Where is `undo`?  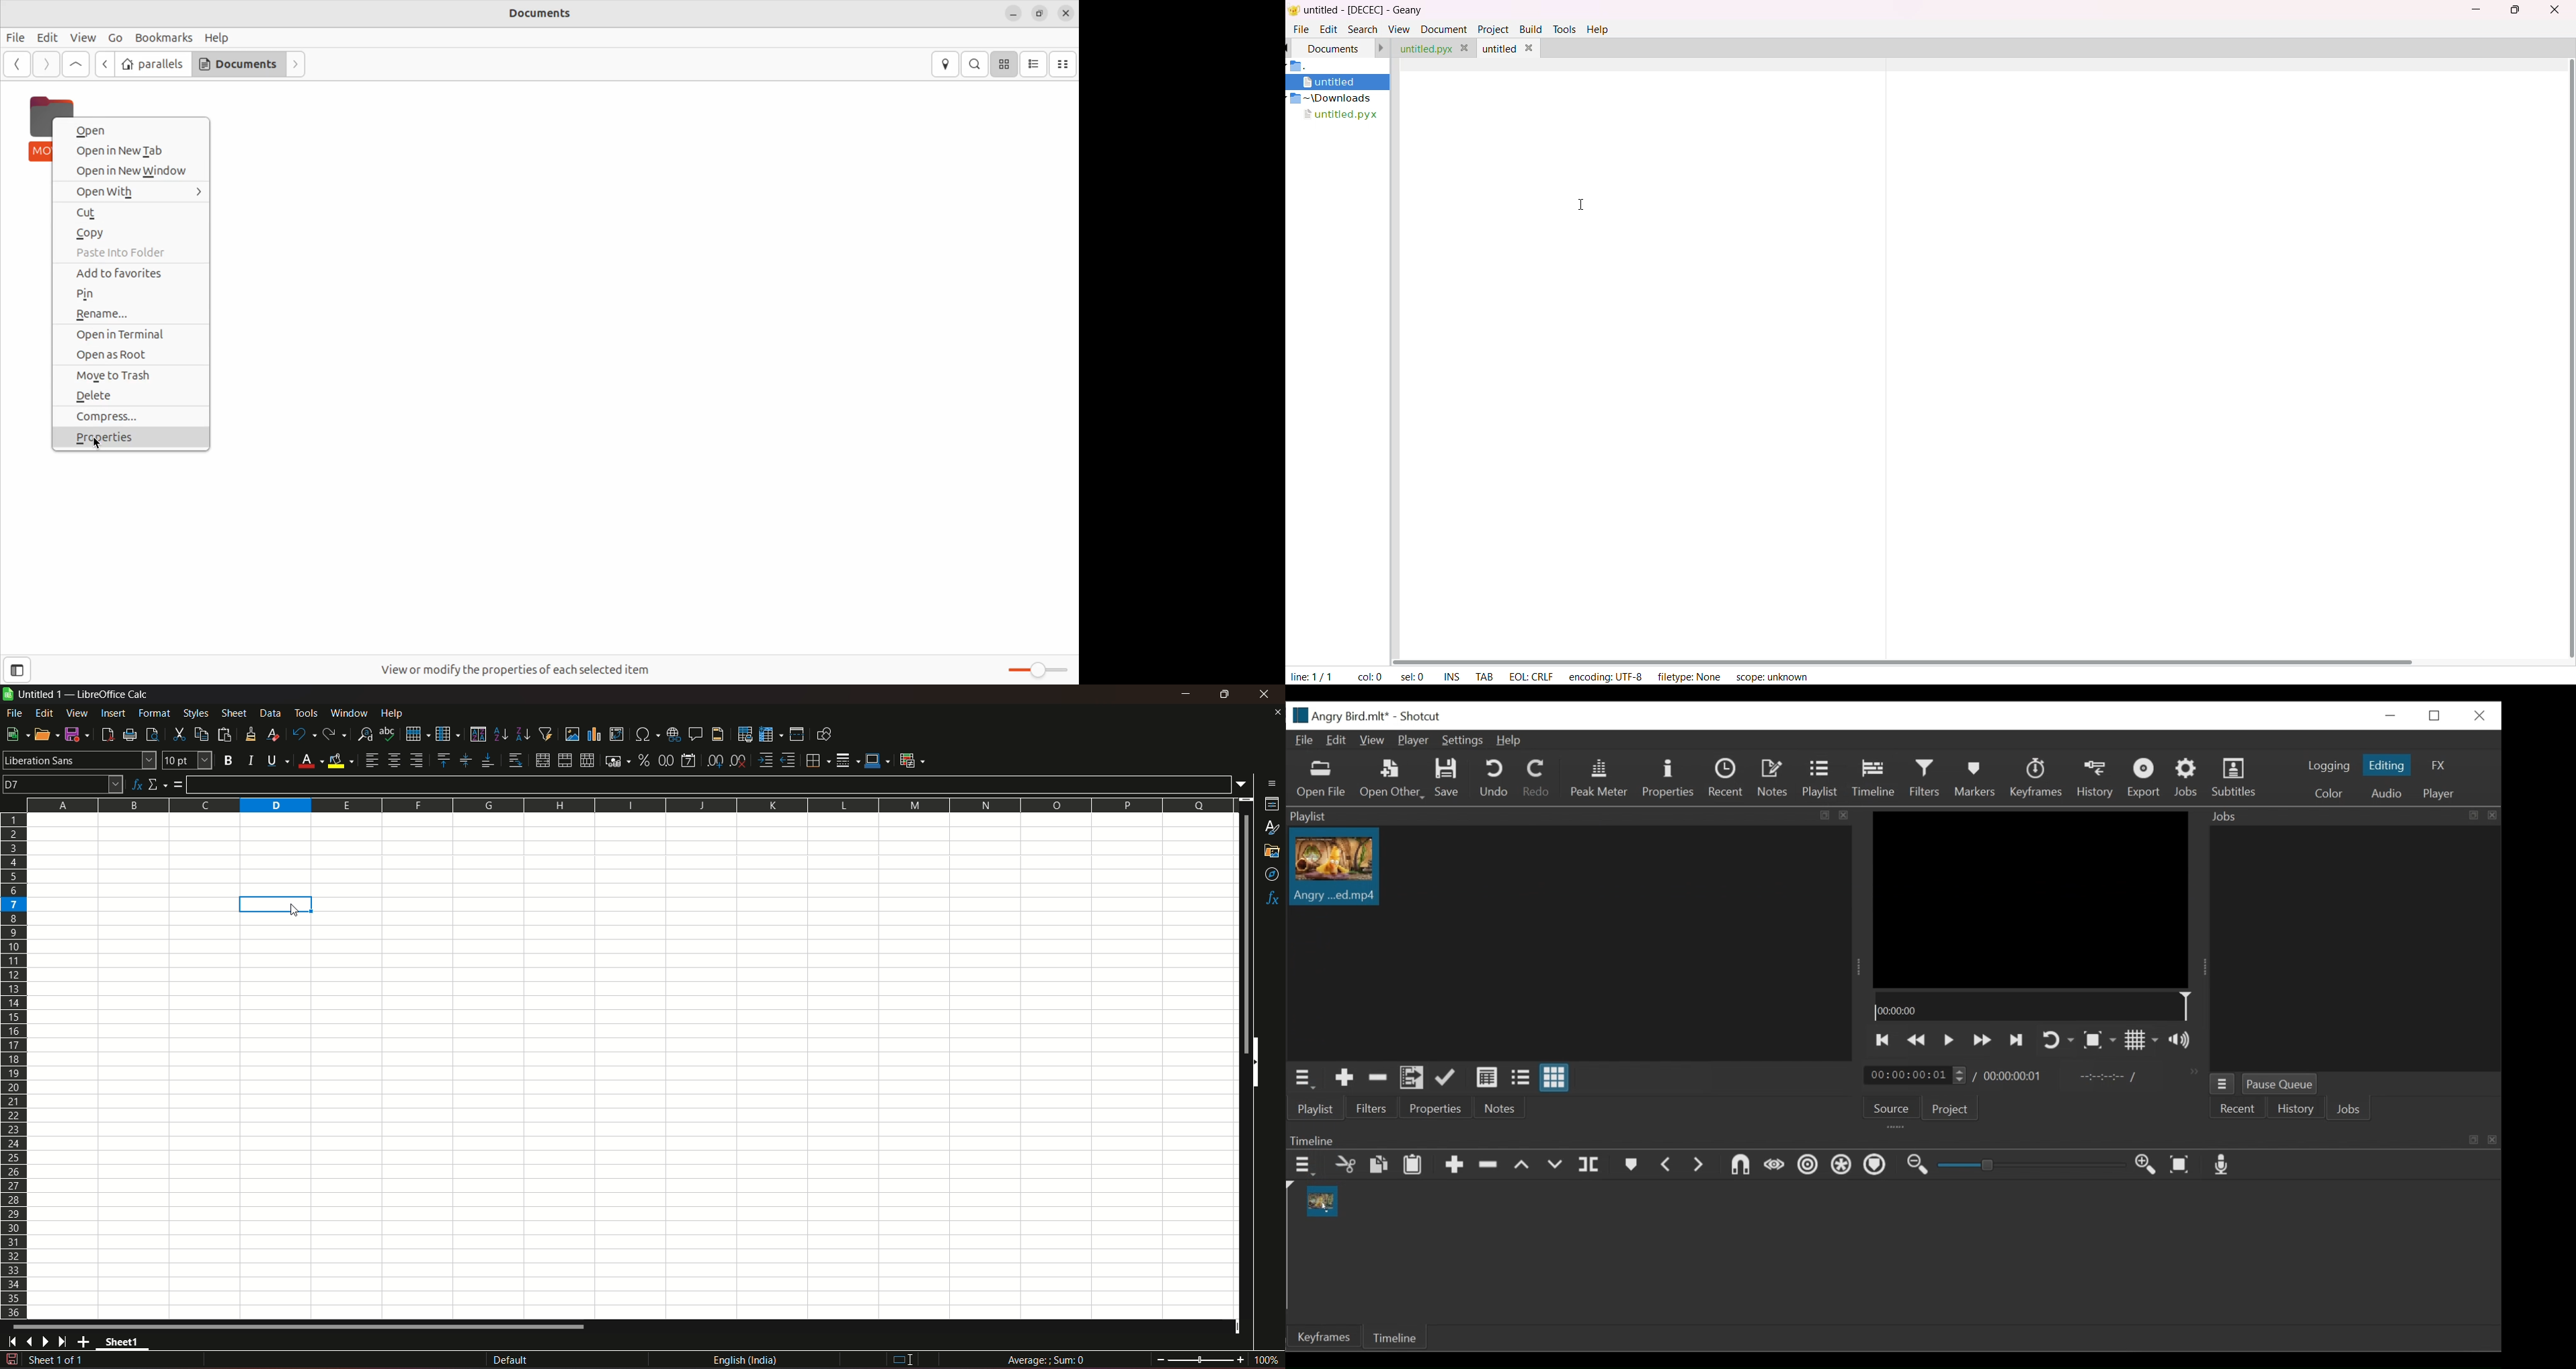
undo is located at coordinates (303, 733).